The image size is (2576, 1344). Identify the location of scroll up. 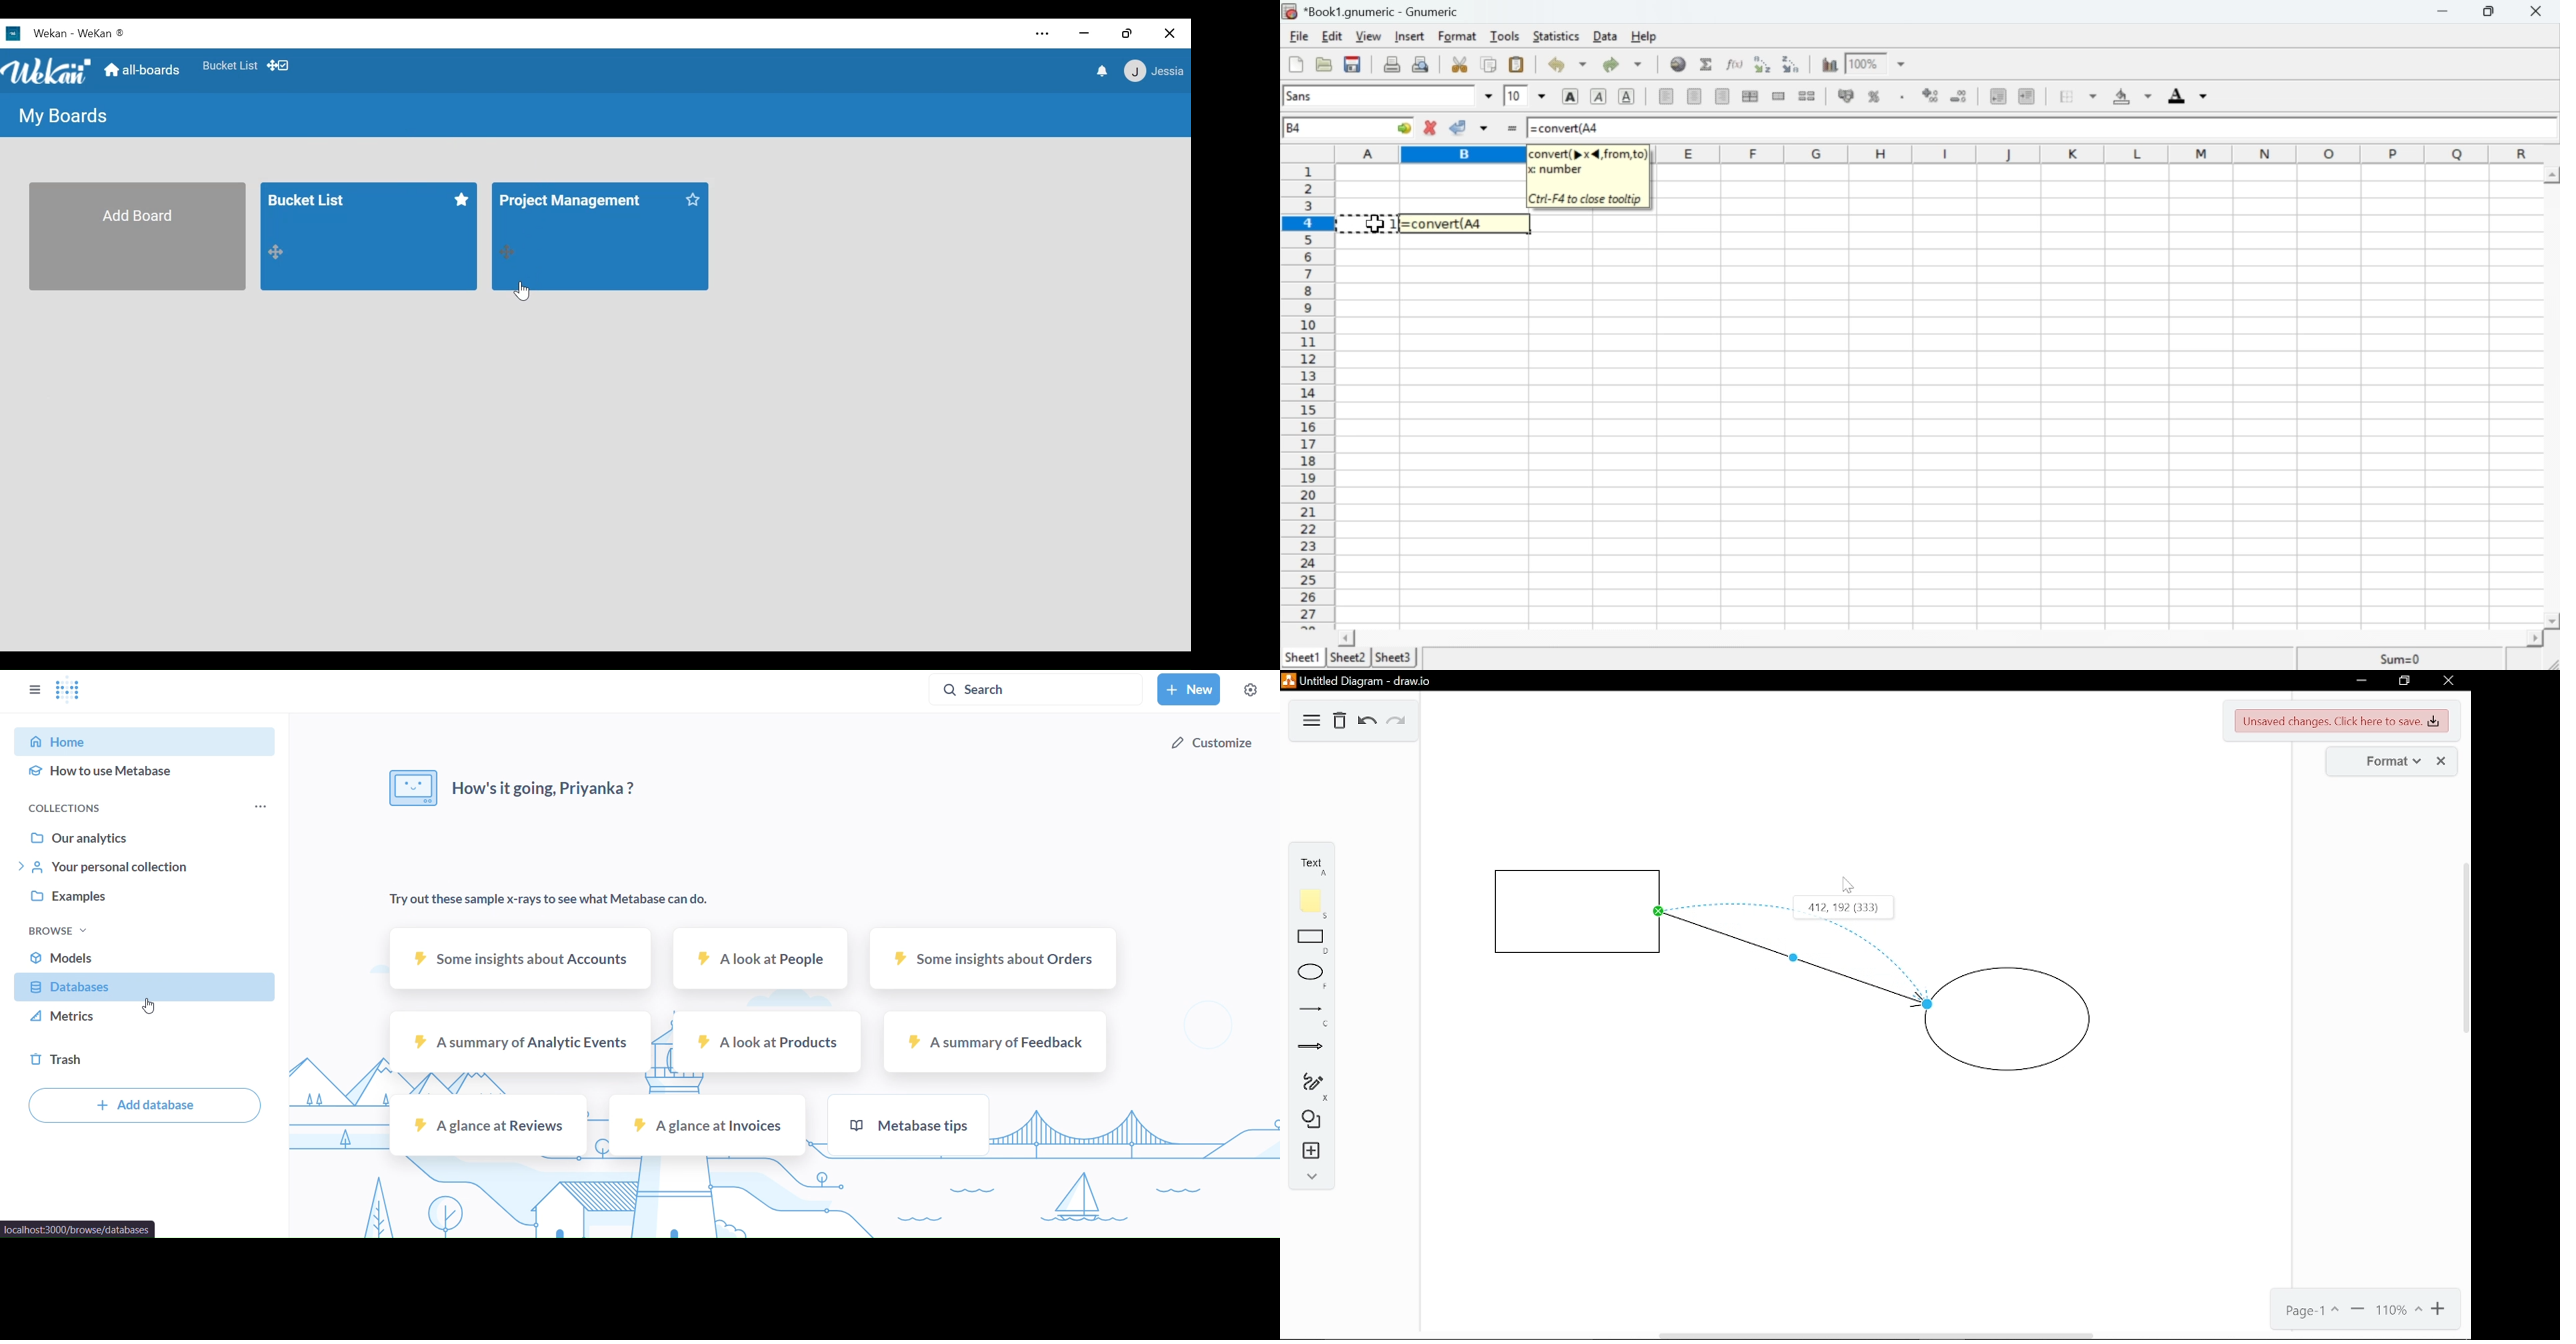
(2551, 174).